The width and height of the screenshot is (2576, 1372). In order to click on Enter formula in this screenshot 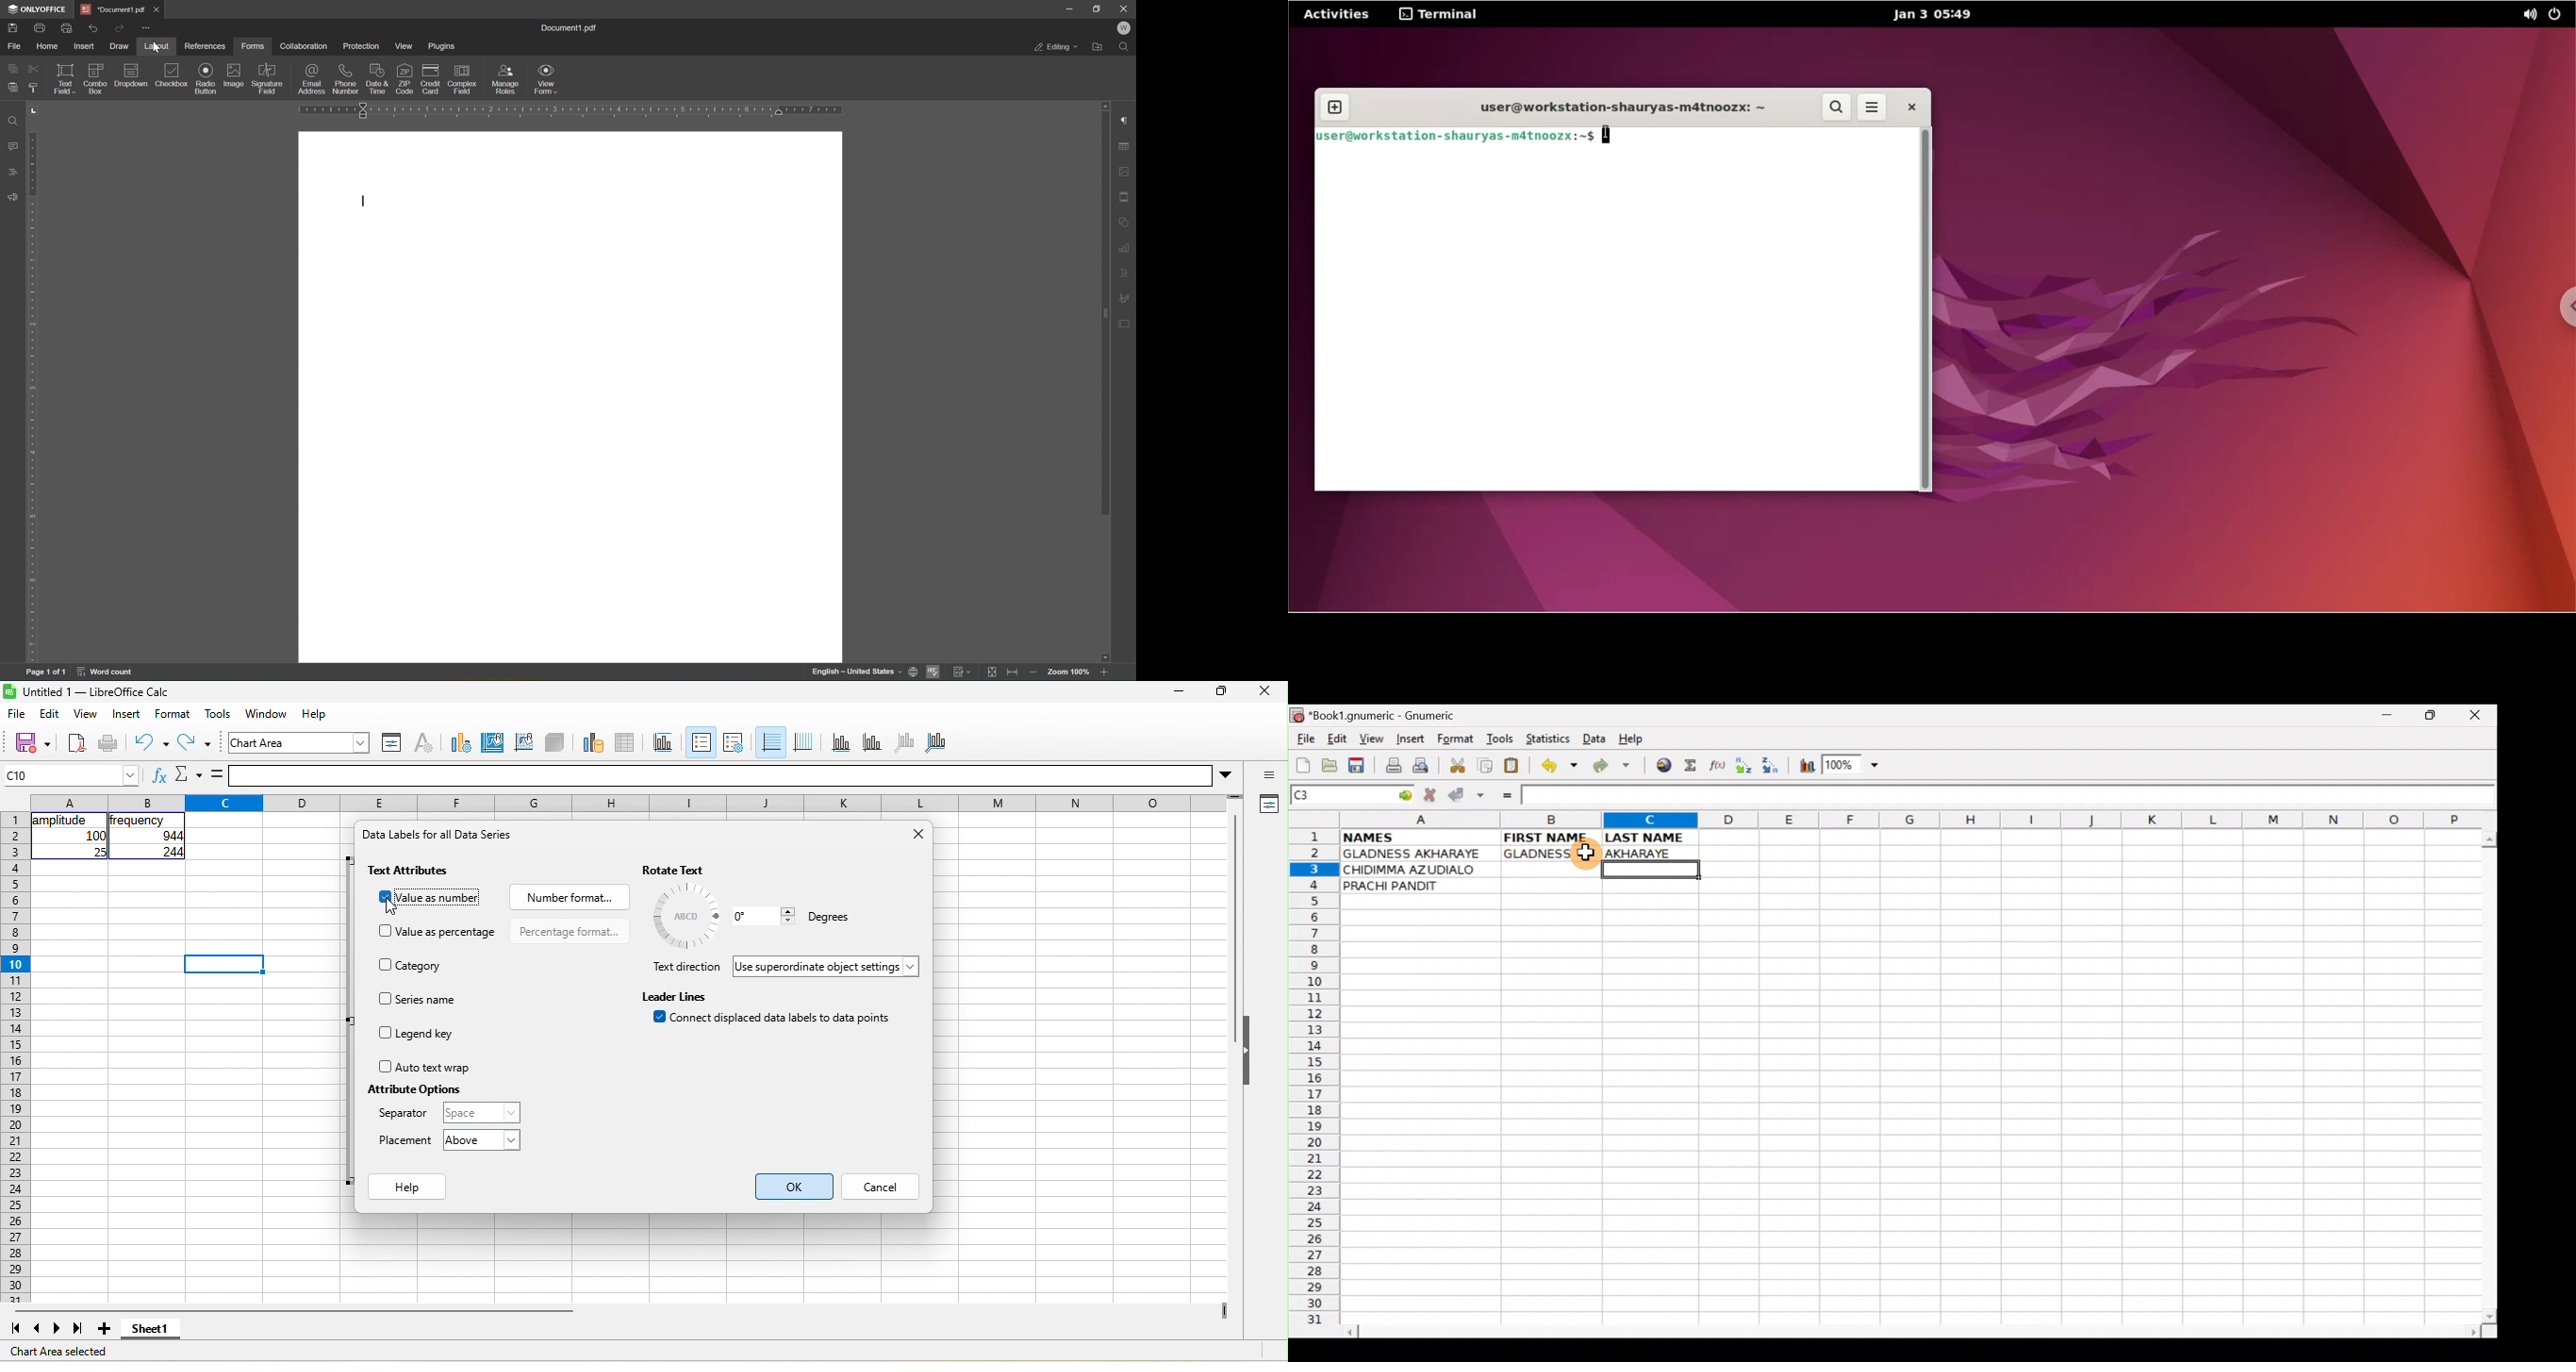, I will do `click(1501, 795)`.